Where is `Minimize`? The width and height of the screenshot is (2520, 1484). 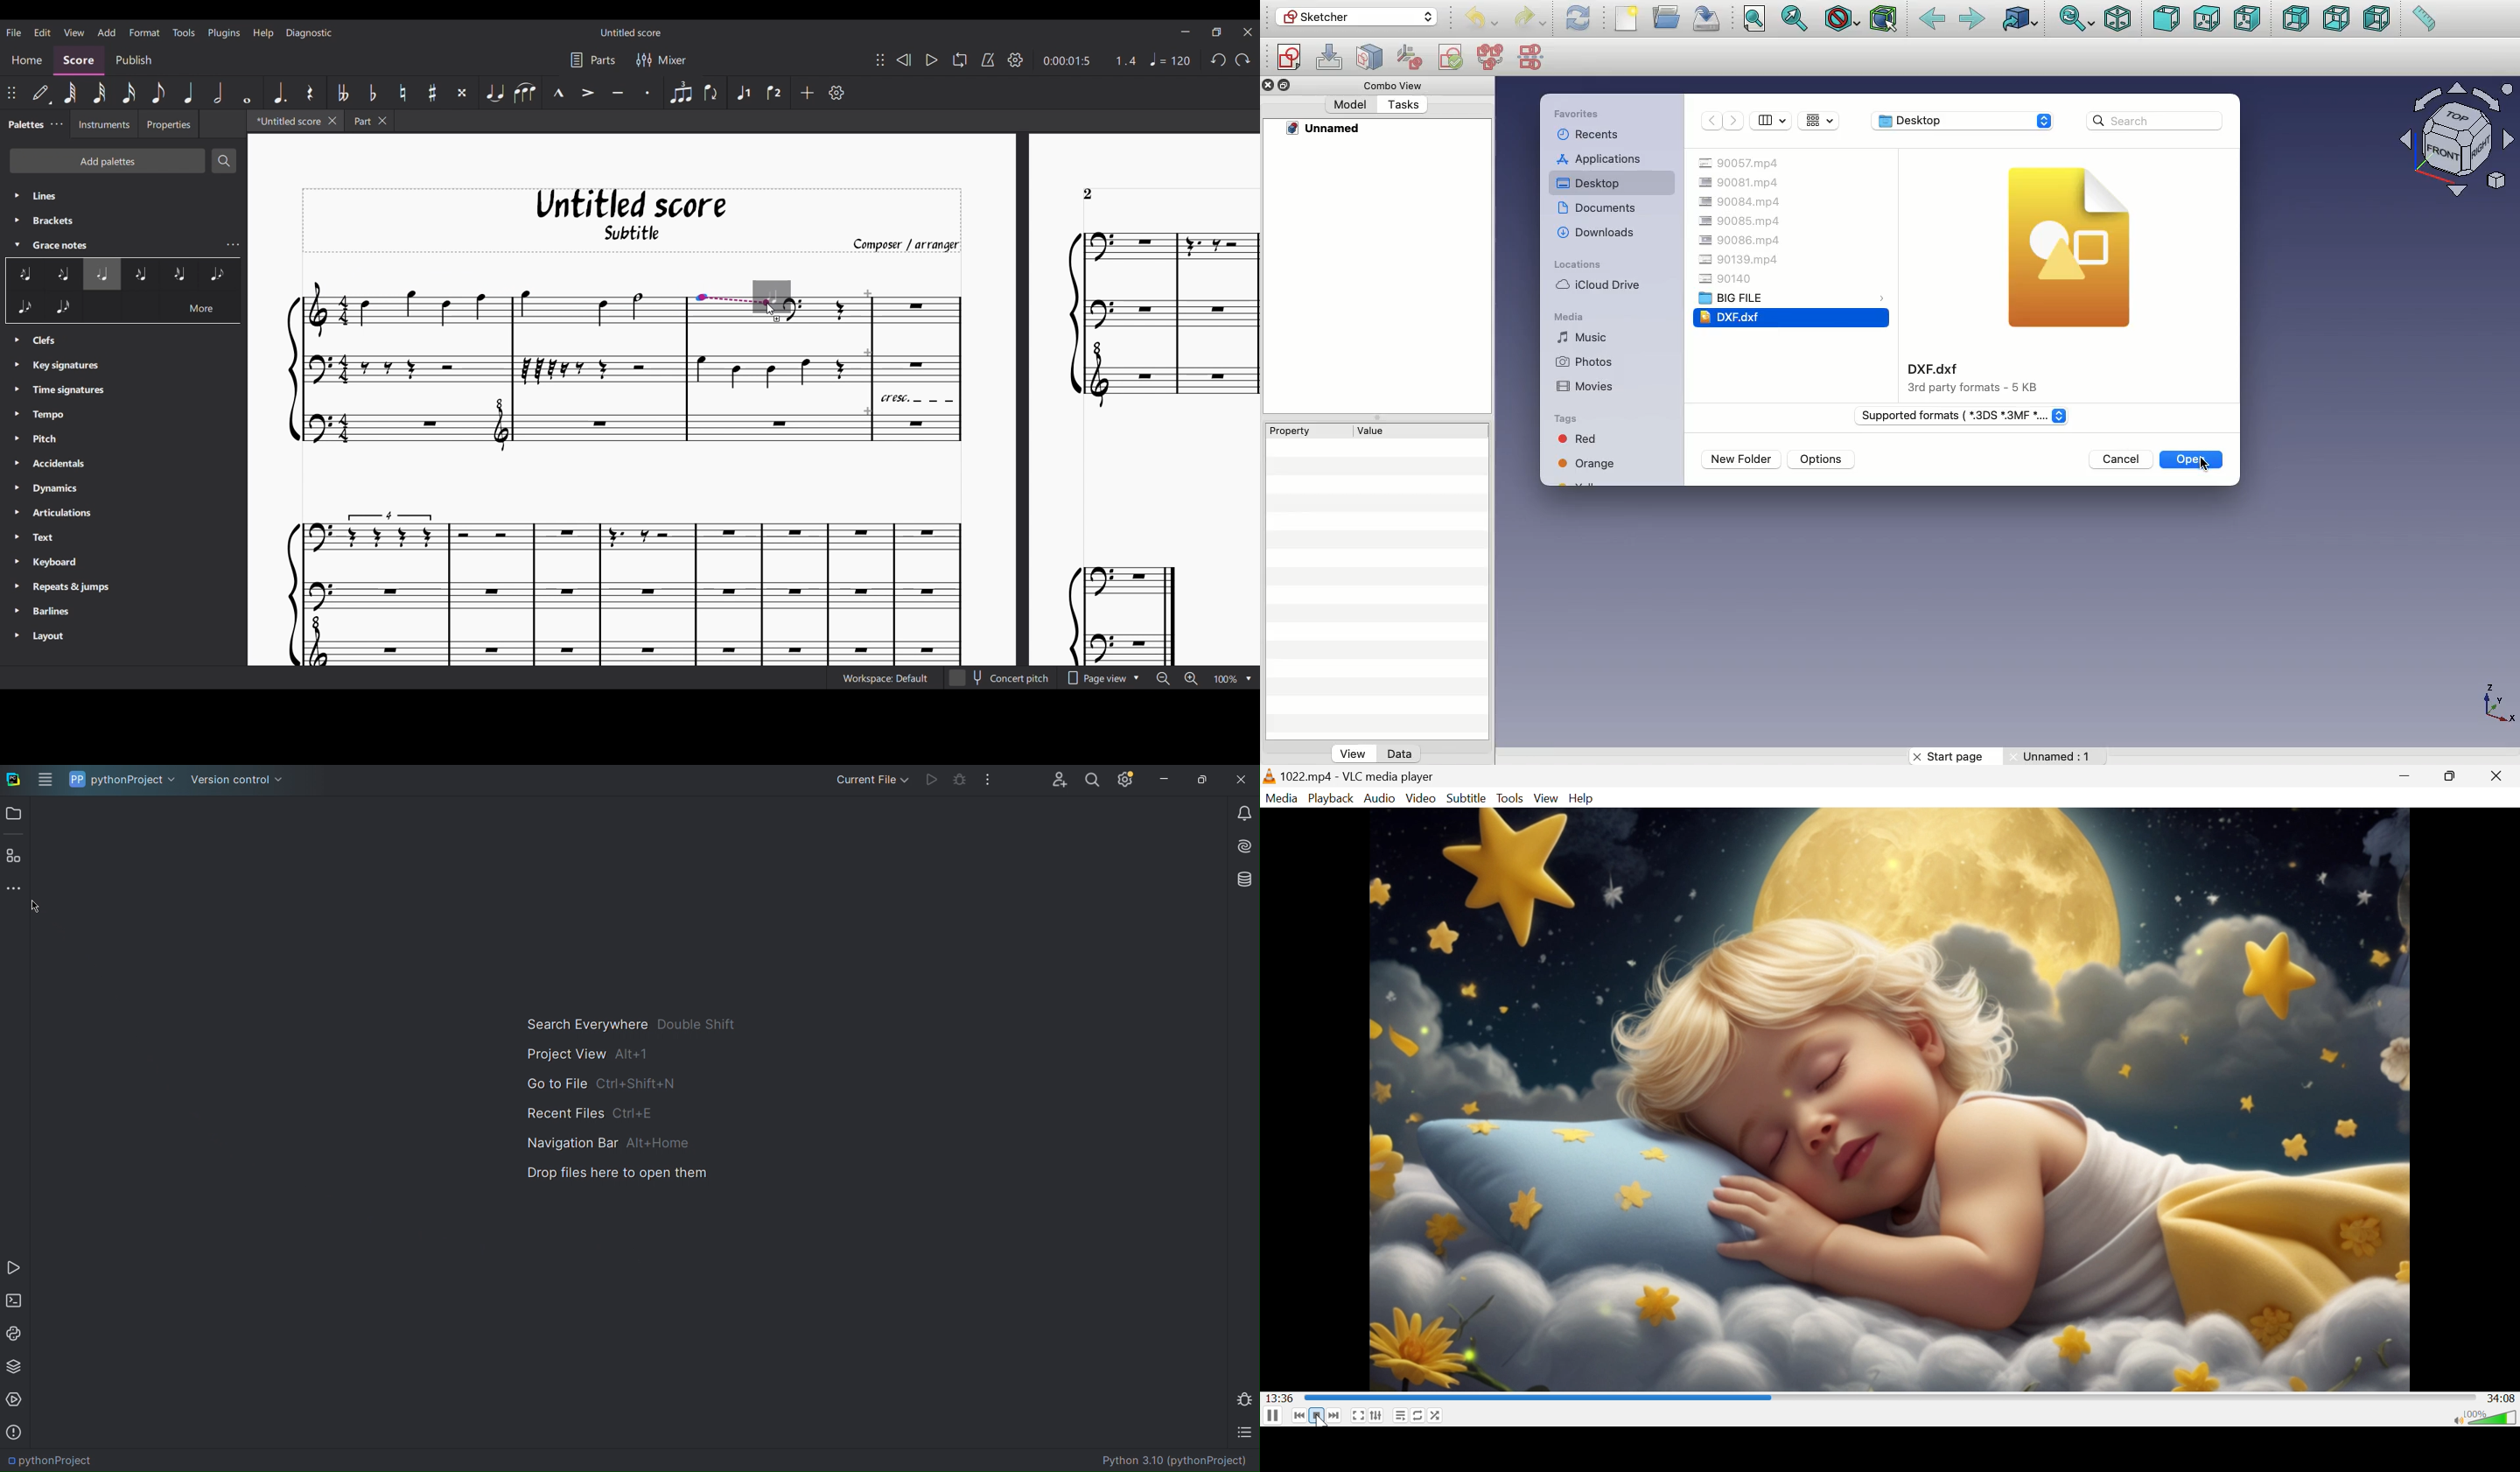 Minimize is located at coordinates (2406, 775).